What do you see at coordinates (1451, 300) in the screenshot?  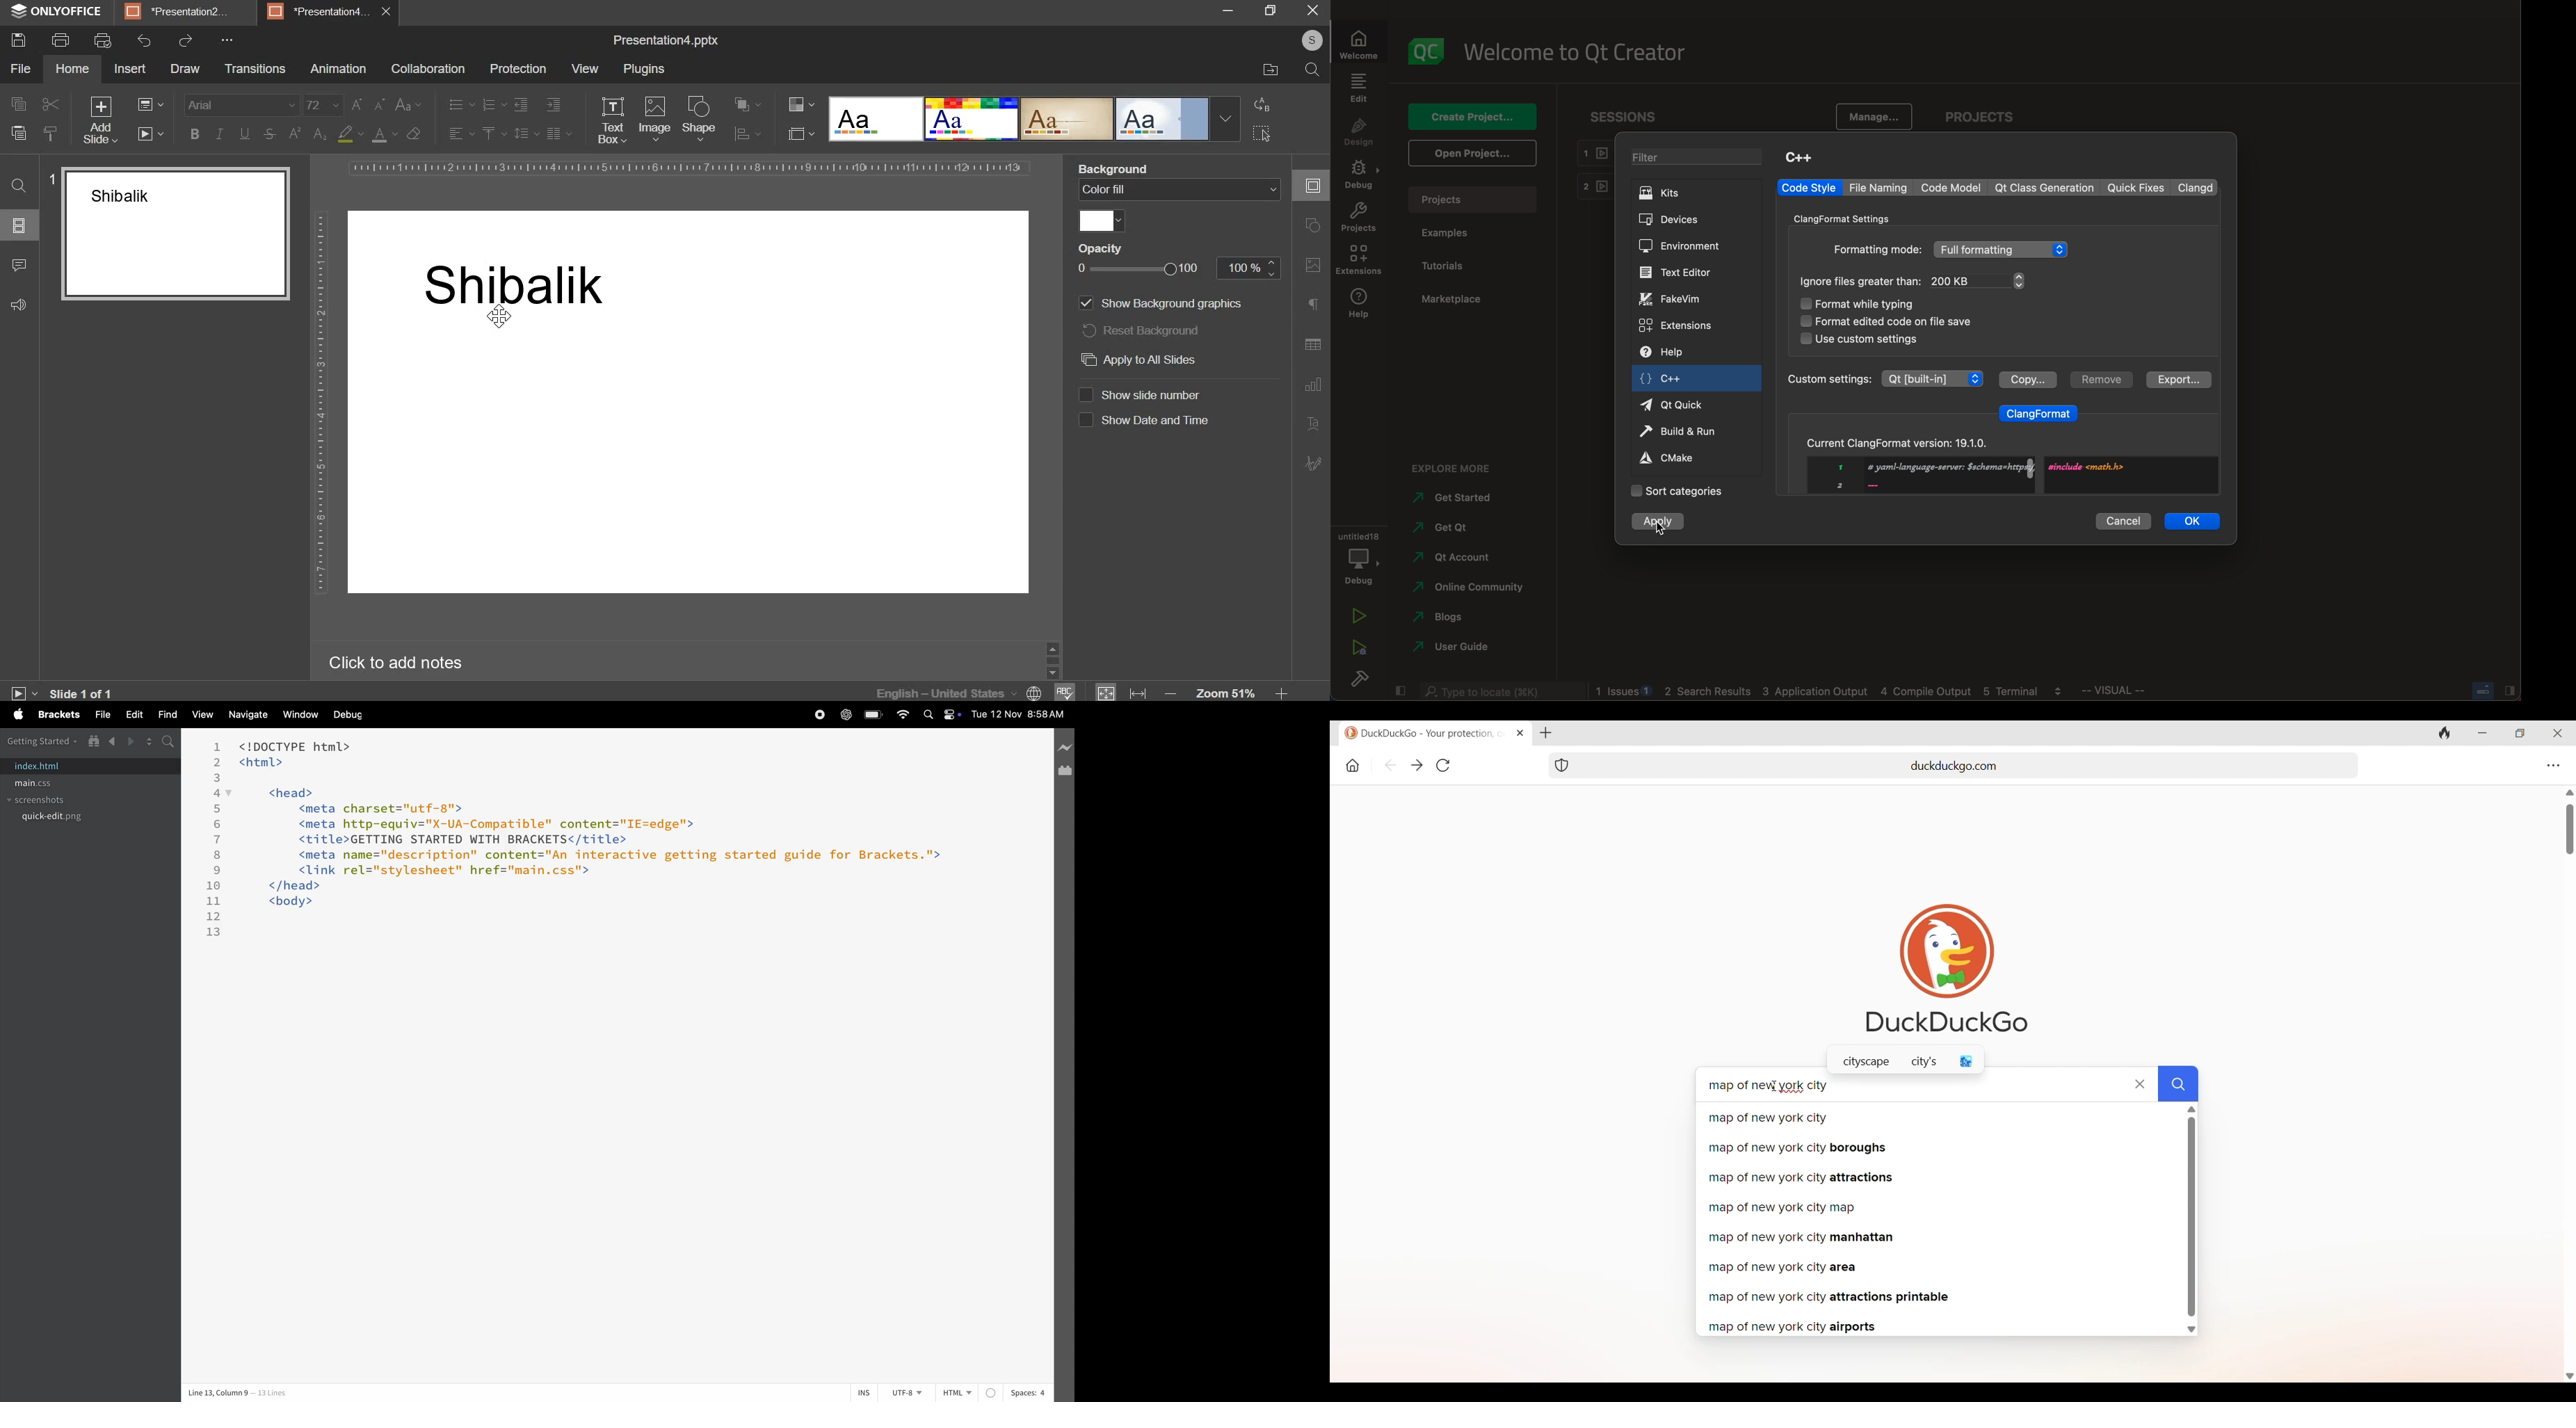 I see `marketplace` at bounding box center [1451, 300].